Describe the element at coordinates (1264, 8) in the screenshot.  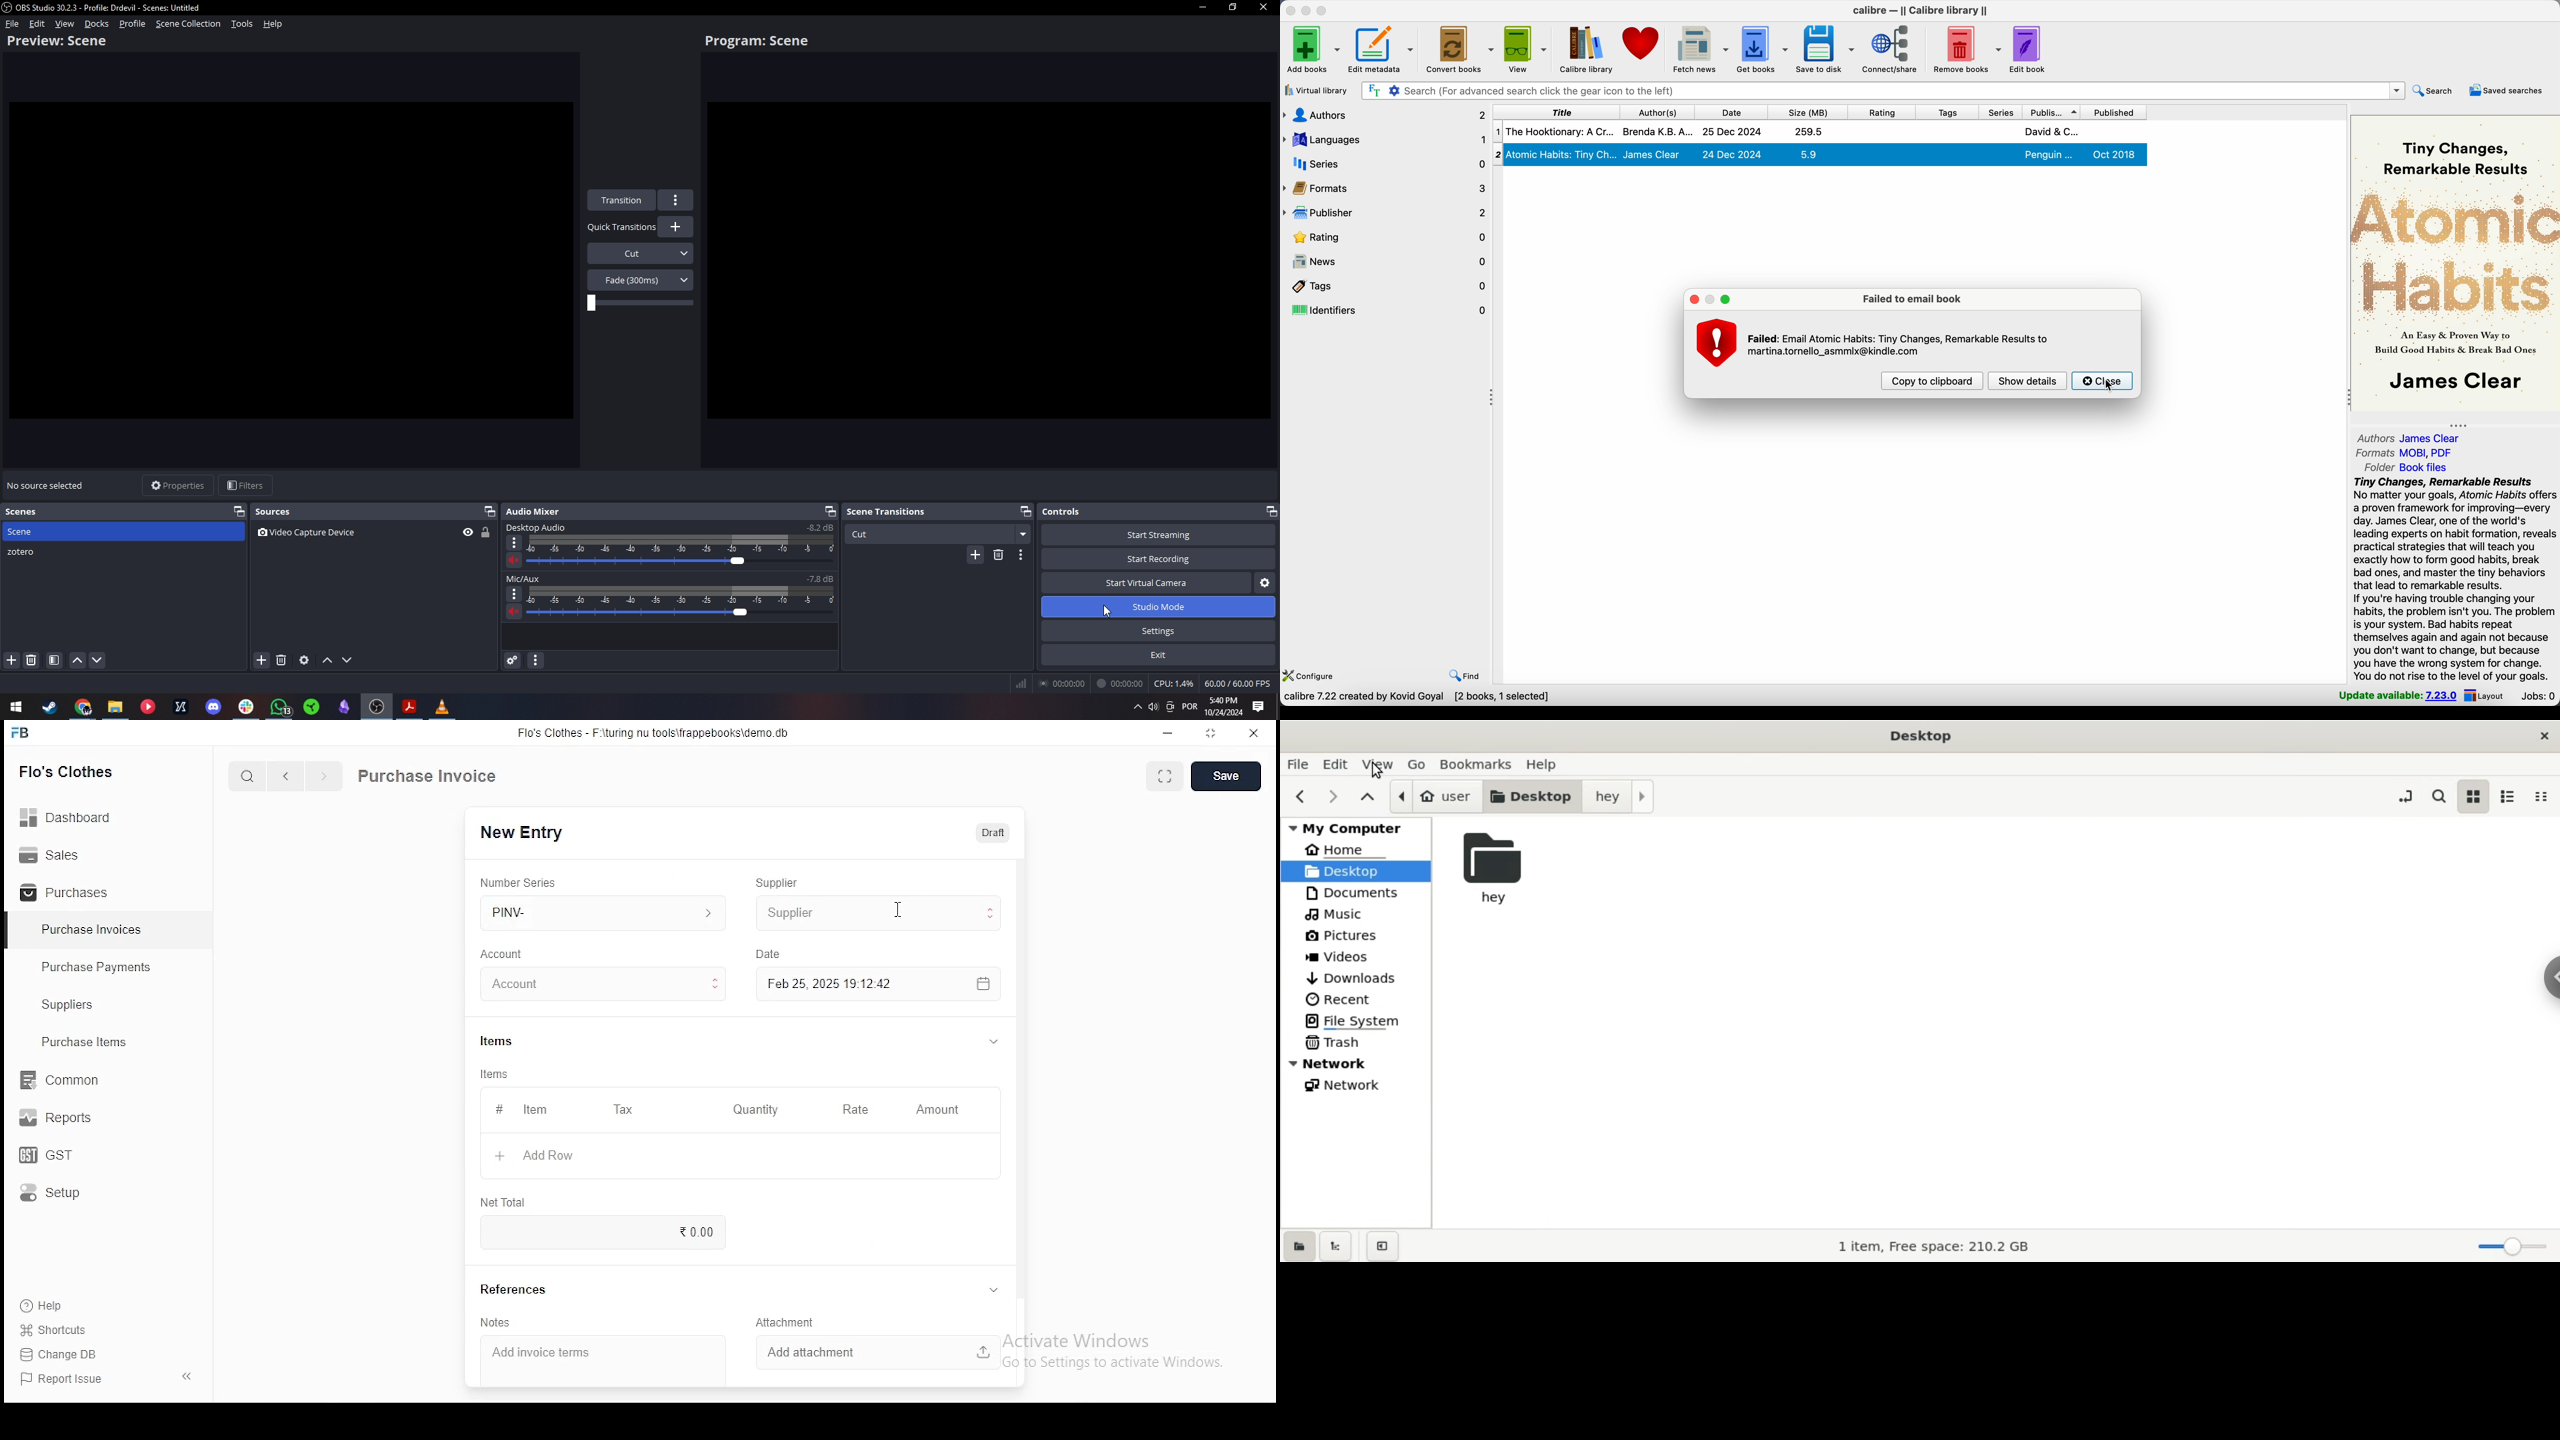
I see `Close` at that location.